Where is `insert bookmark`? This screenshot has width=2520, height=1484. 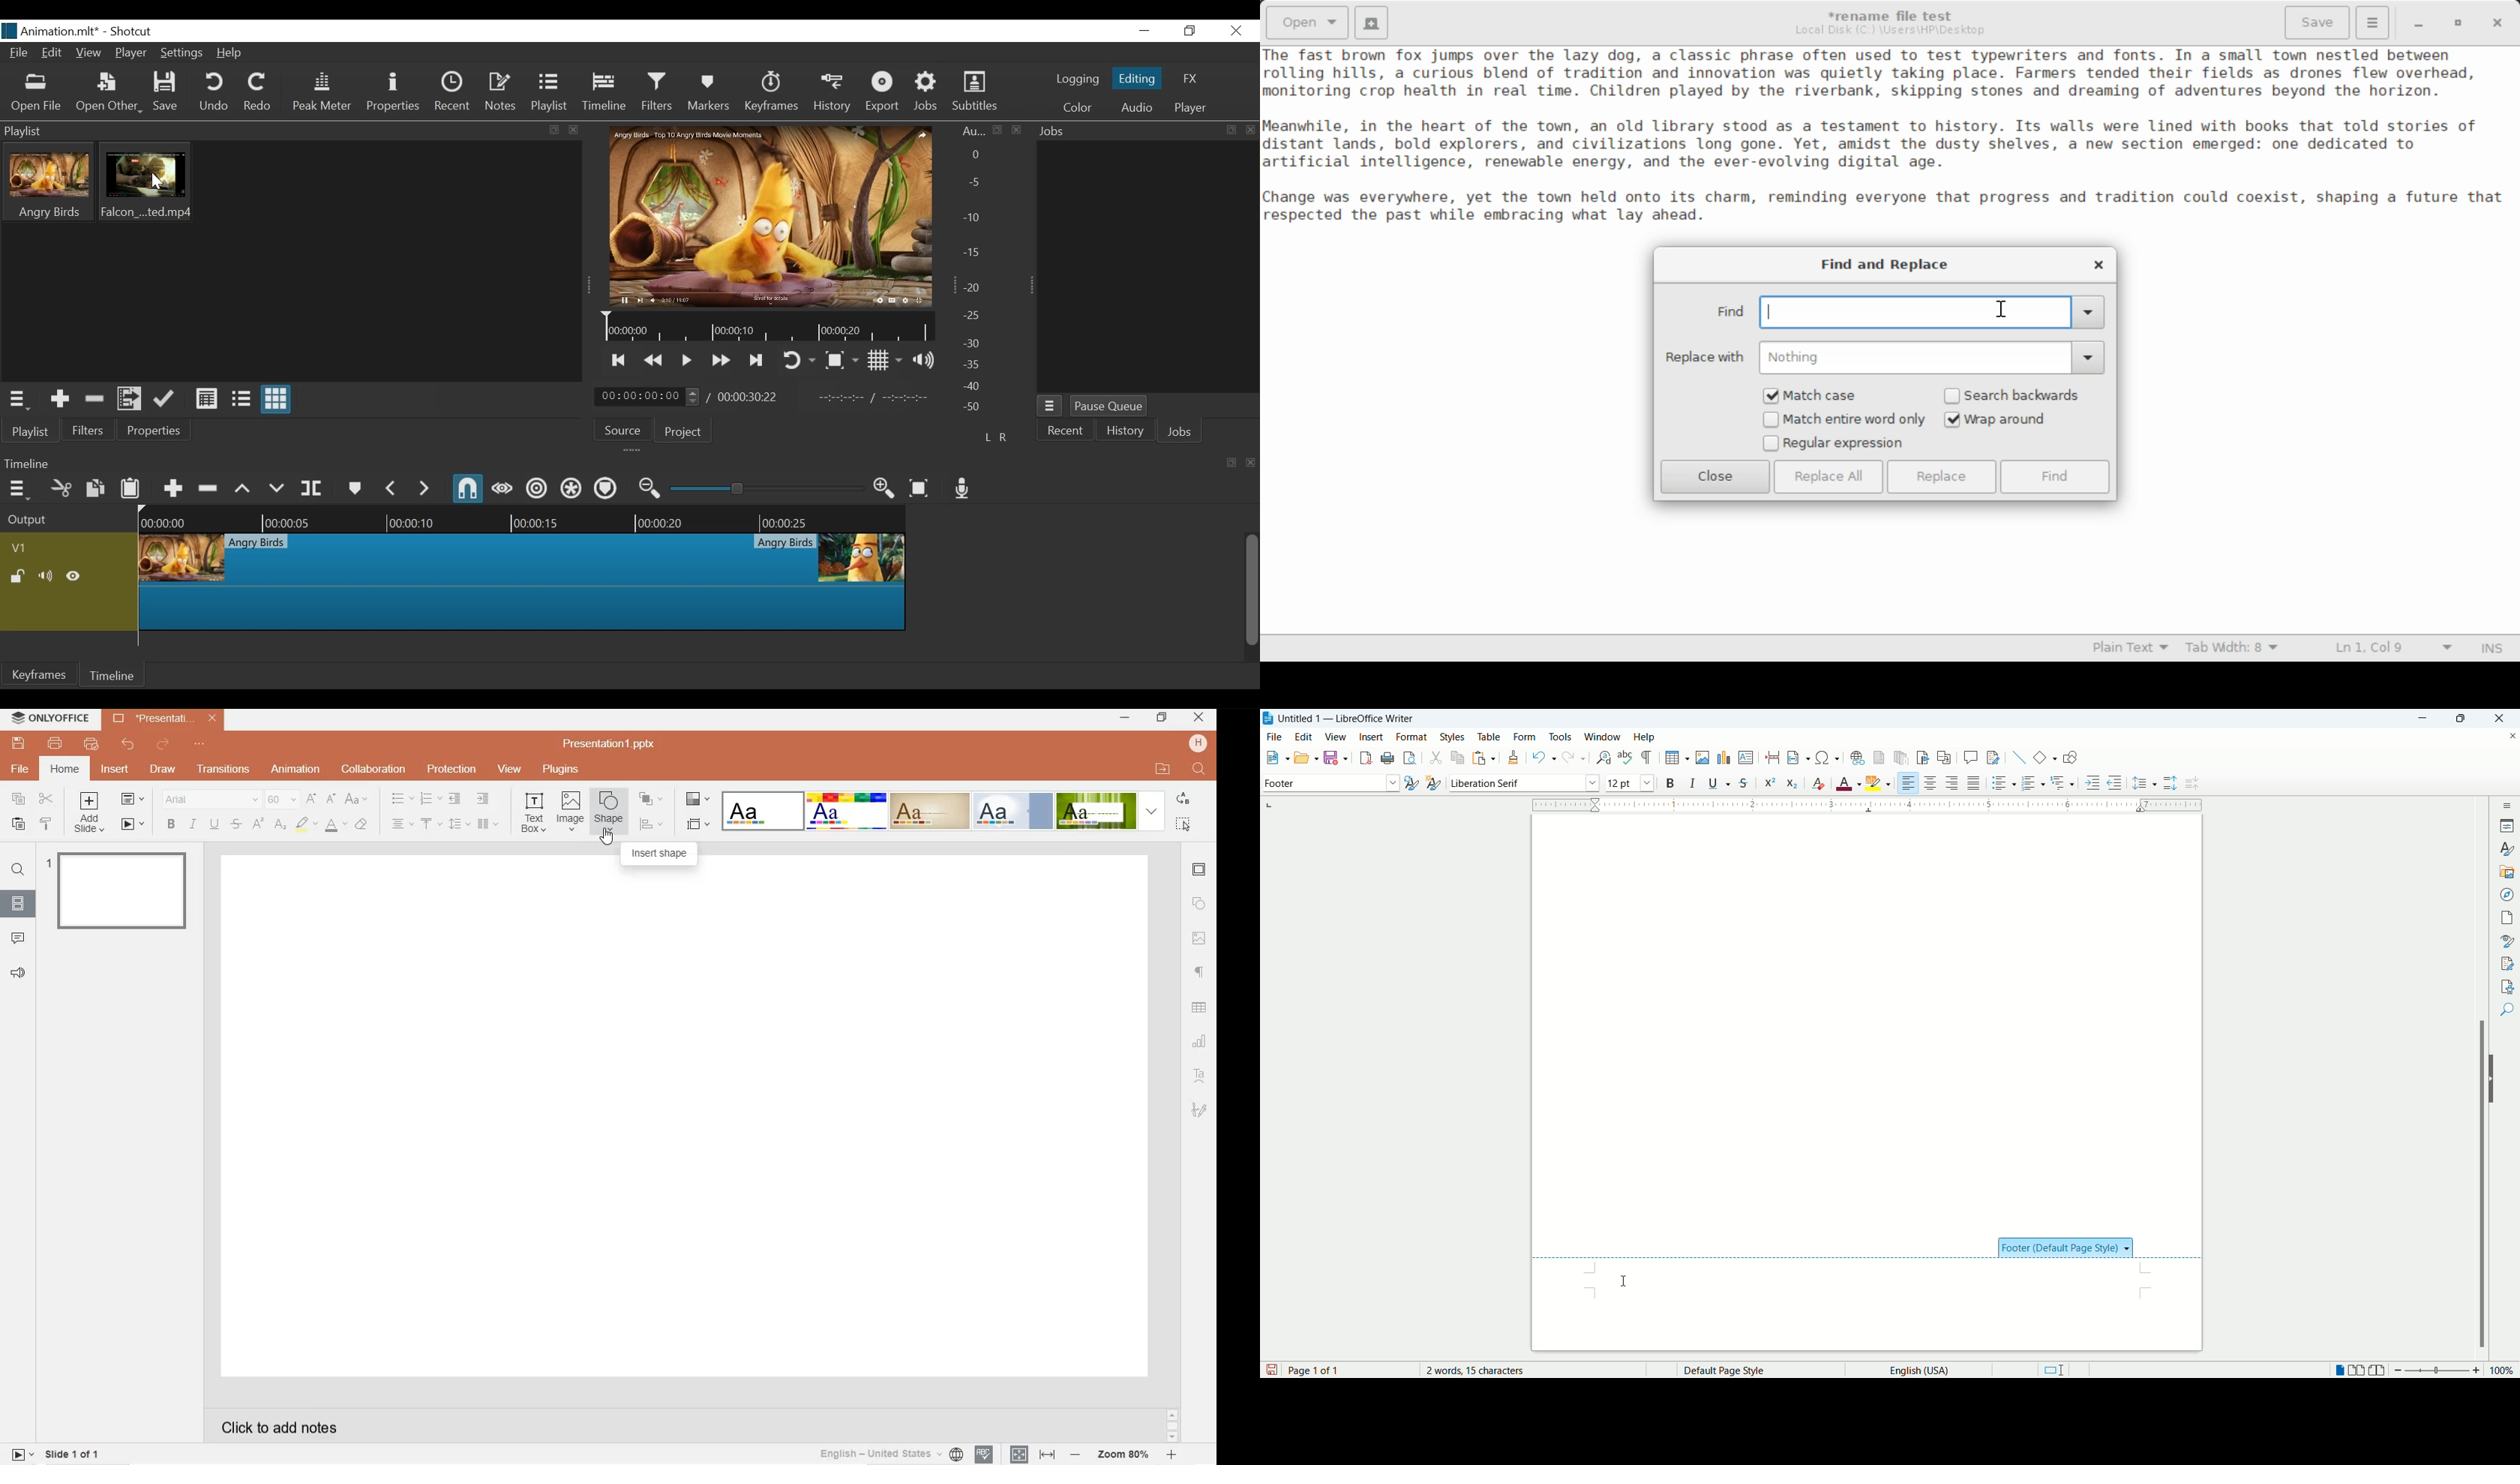
insert bookmark is located at coordinates (1925, 757).